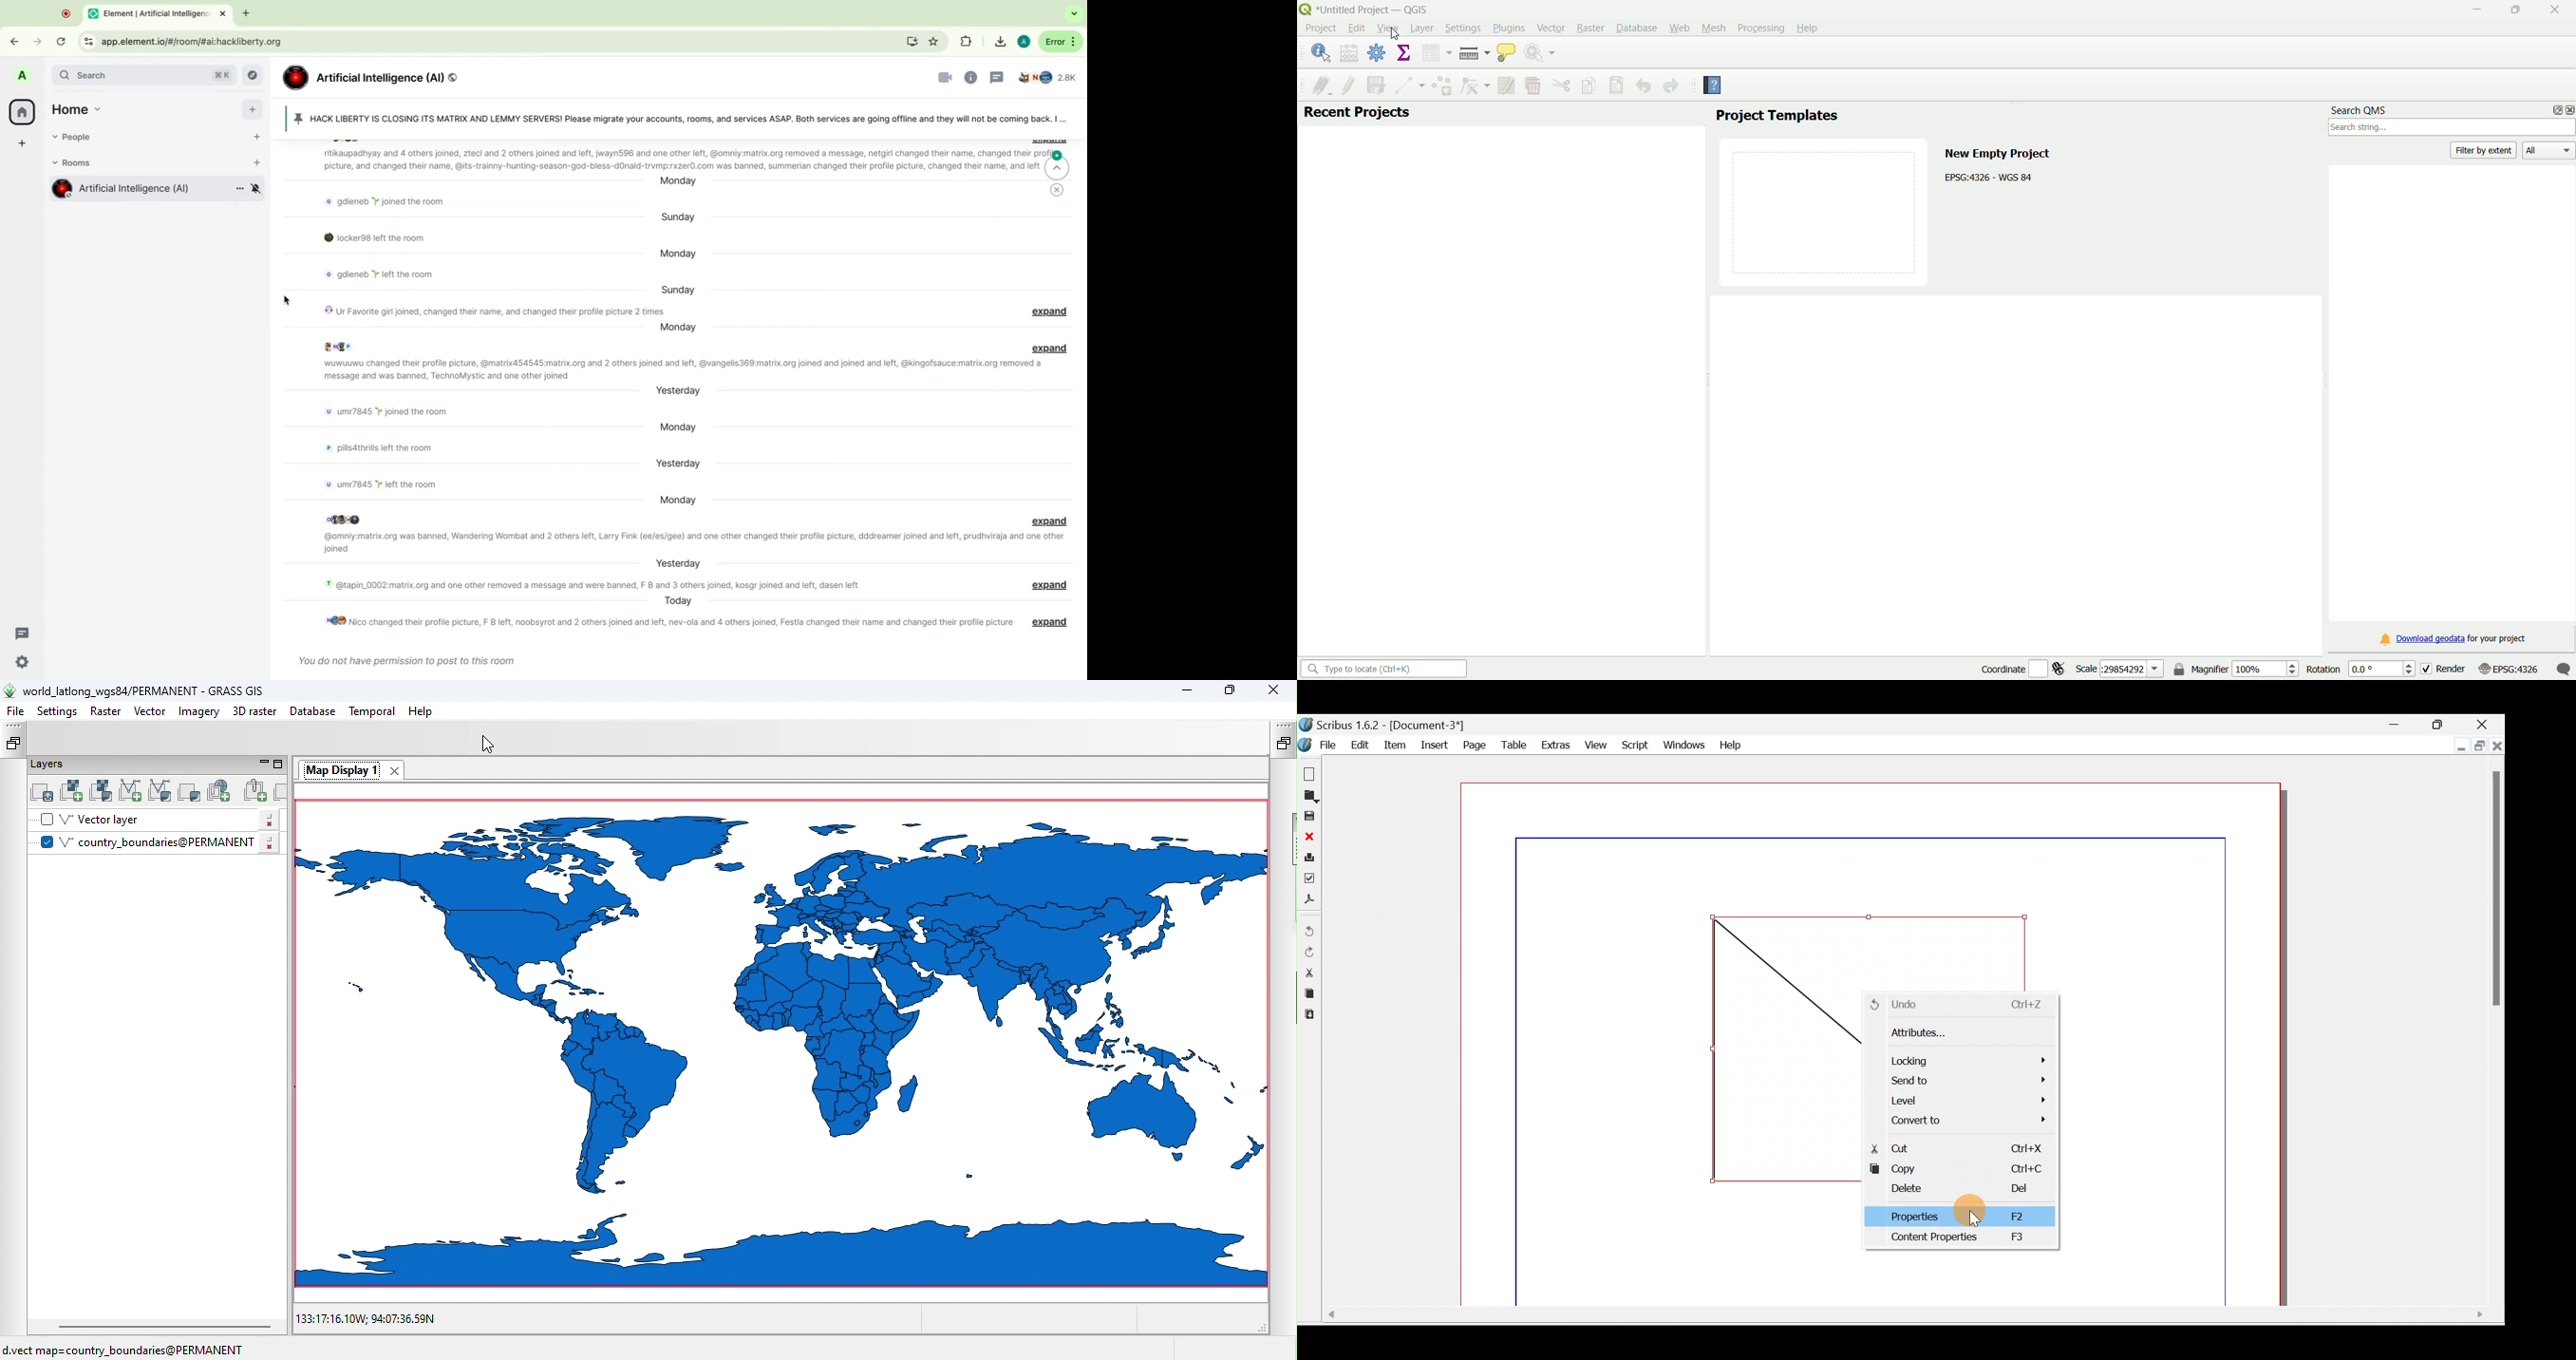 The height and width of the screenshot is (1372, 2576). Describe the element at coordinates (592, 585) in the screenshot. I see `message` at that location.